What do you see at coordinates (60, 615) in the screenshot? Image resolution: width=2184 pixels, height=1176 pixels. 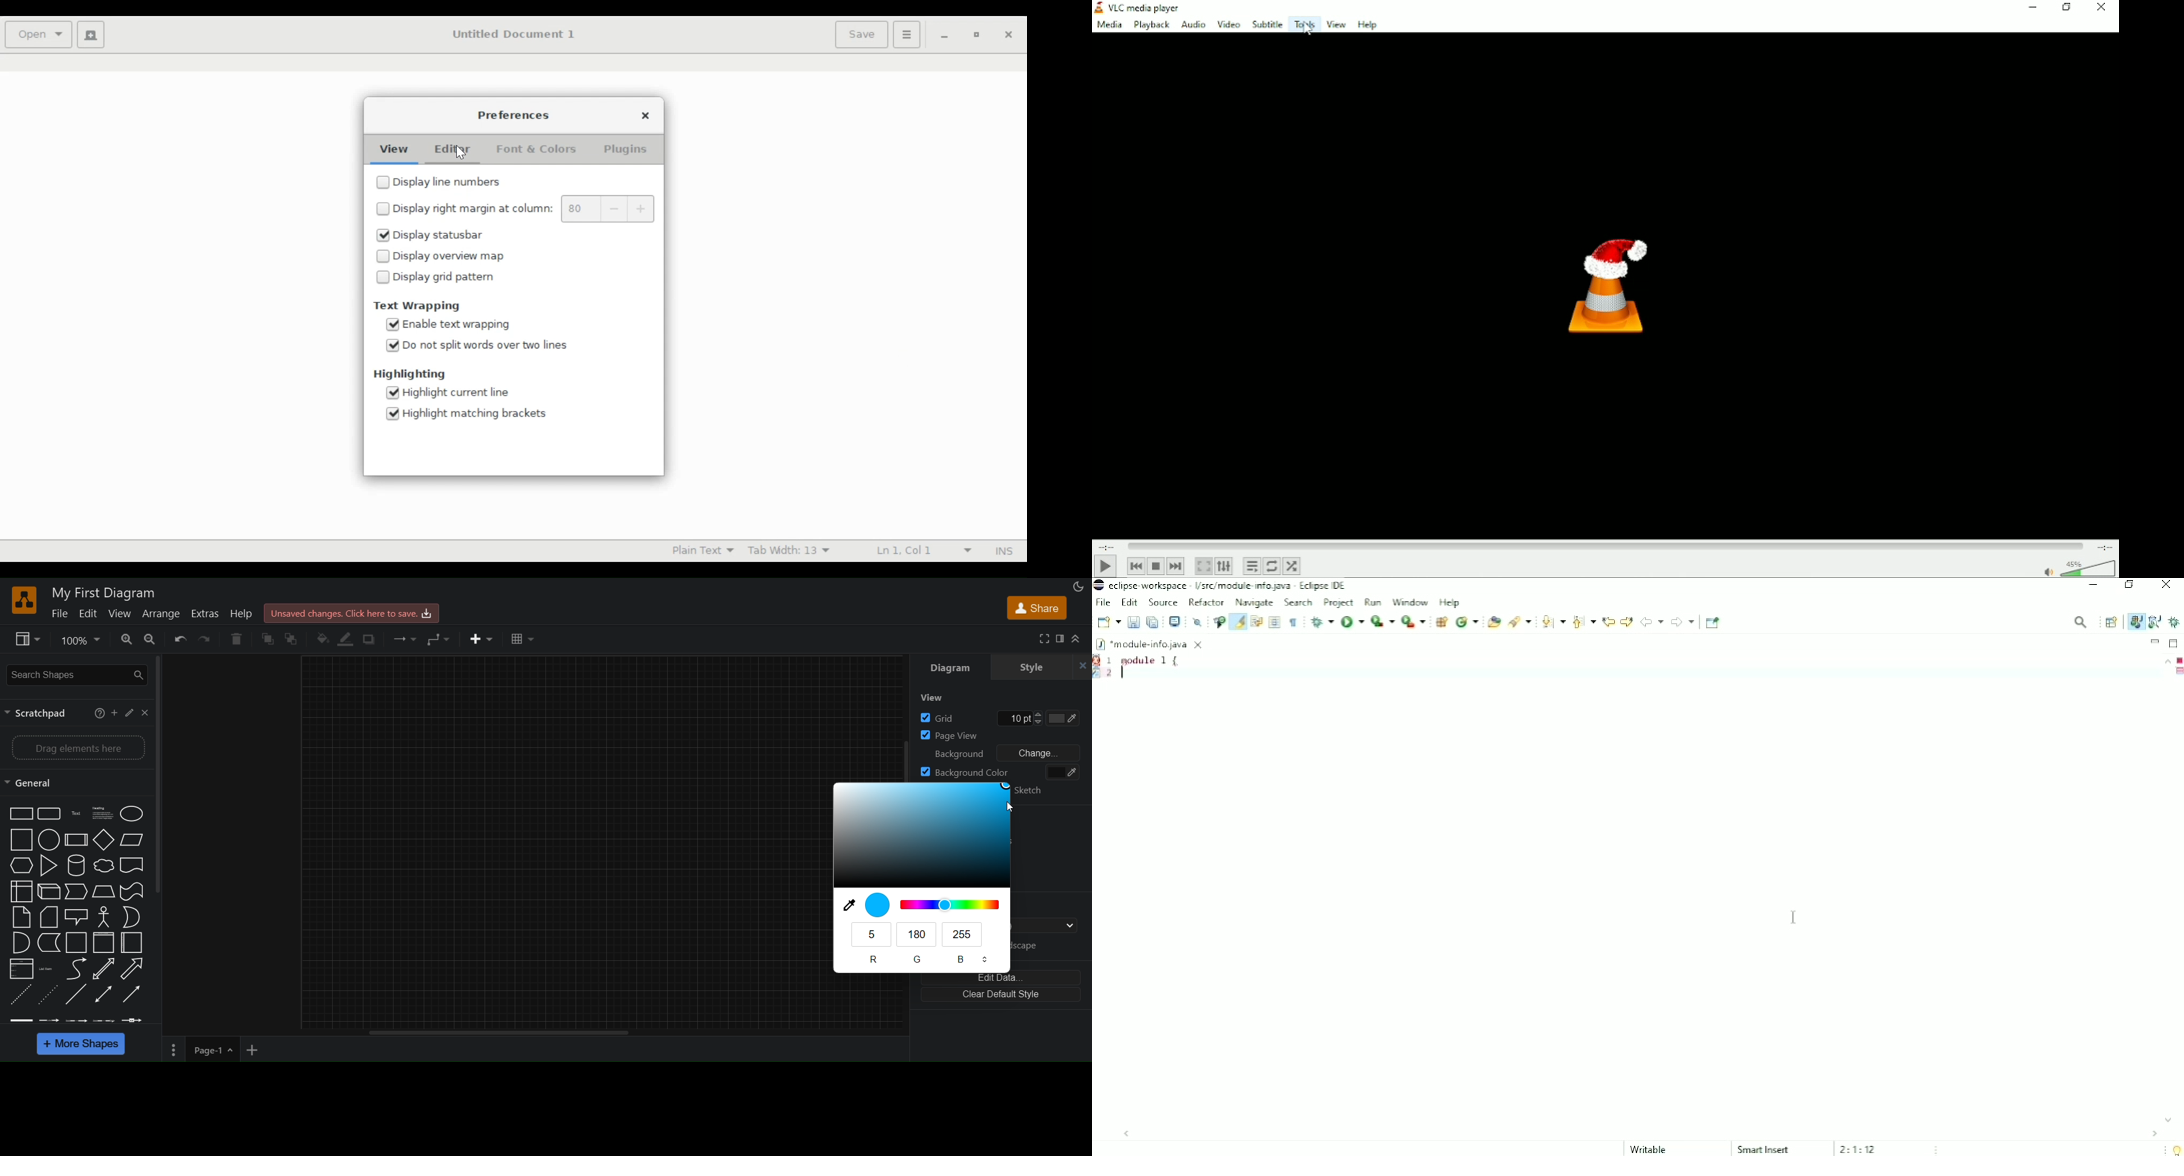 I see `file` at bounding box center [60, 615].